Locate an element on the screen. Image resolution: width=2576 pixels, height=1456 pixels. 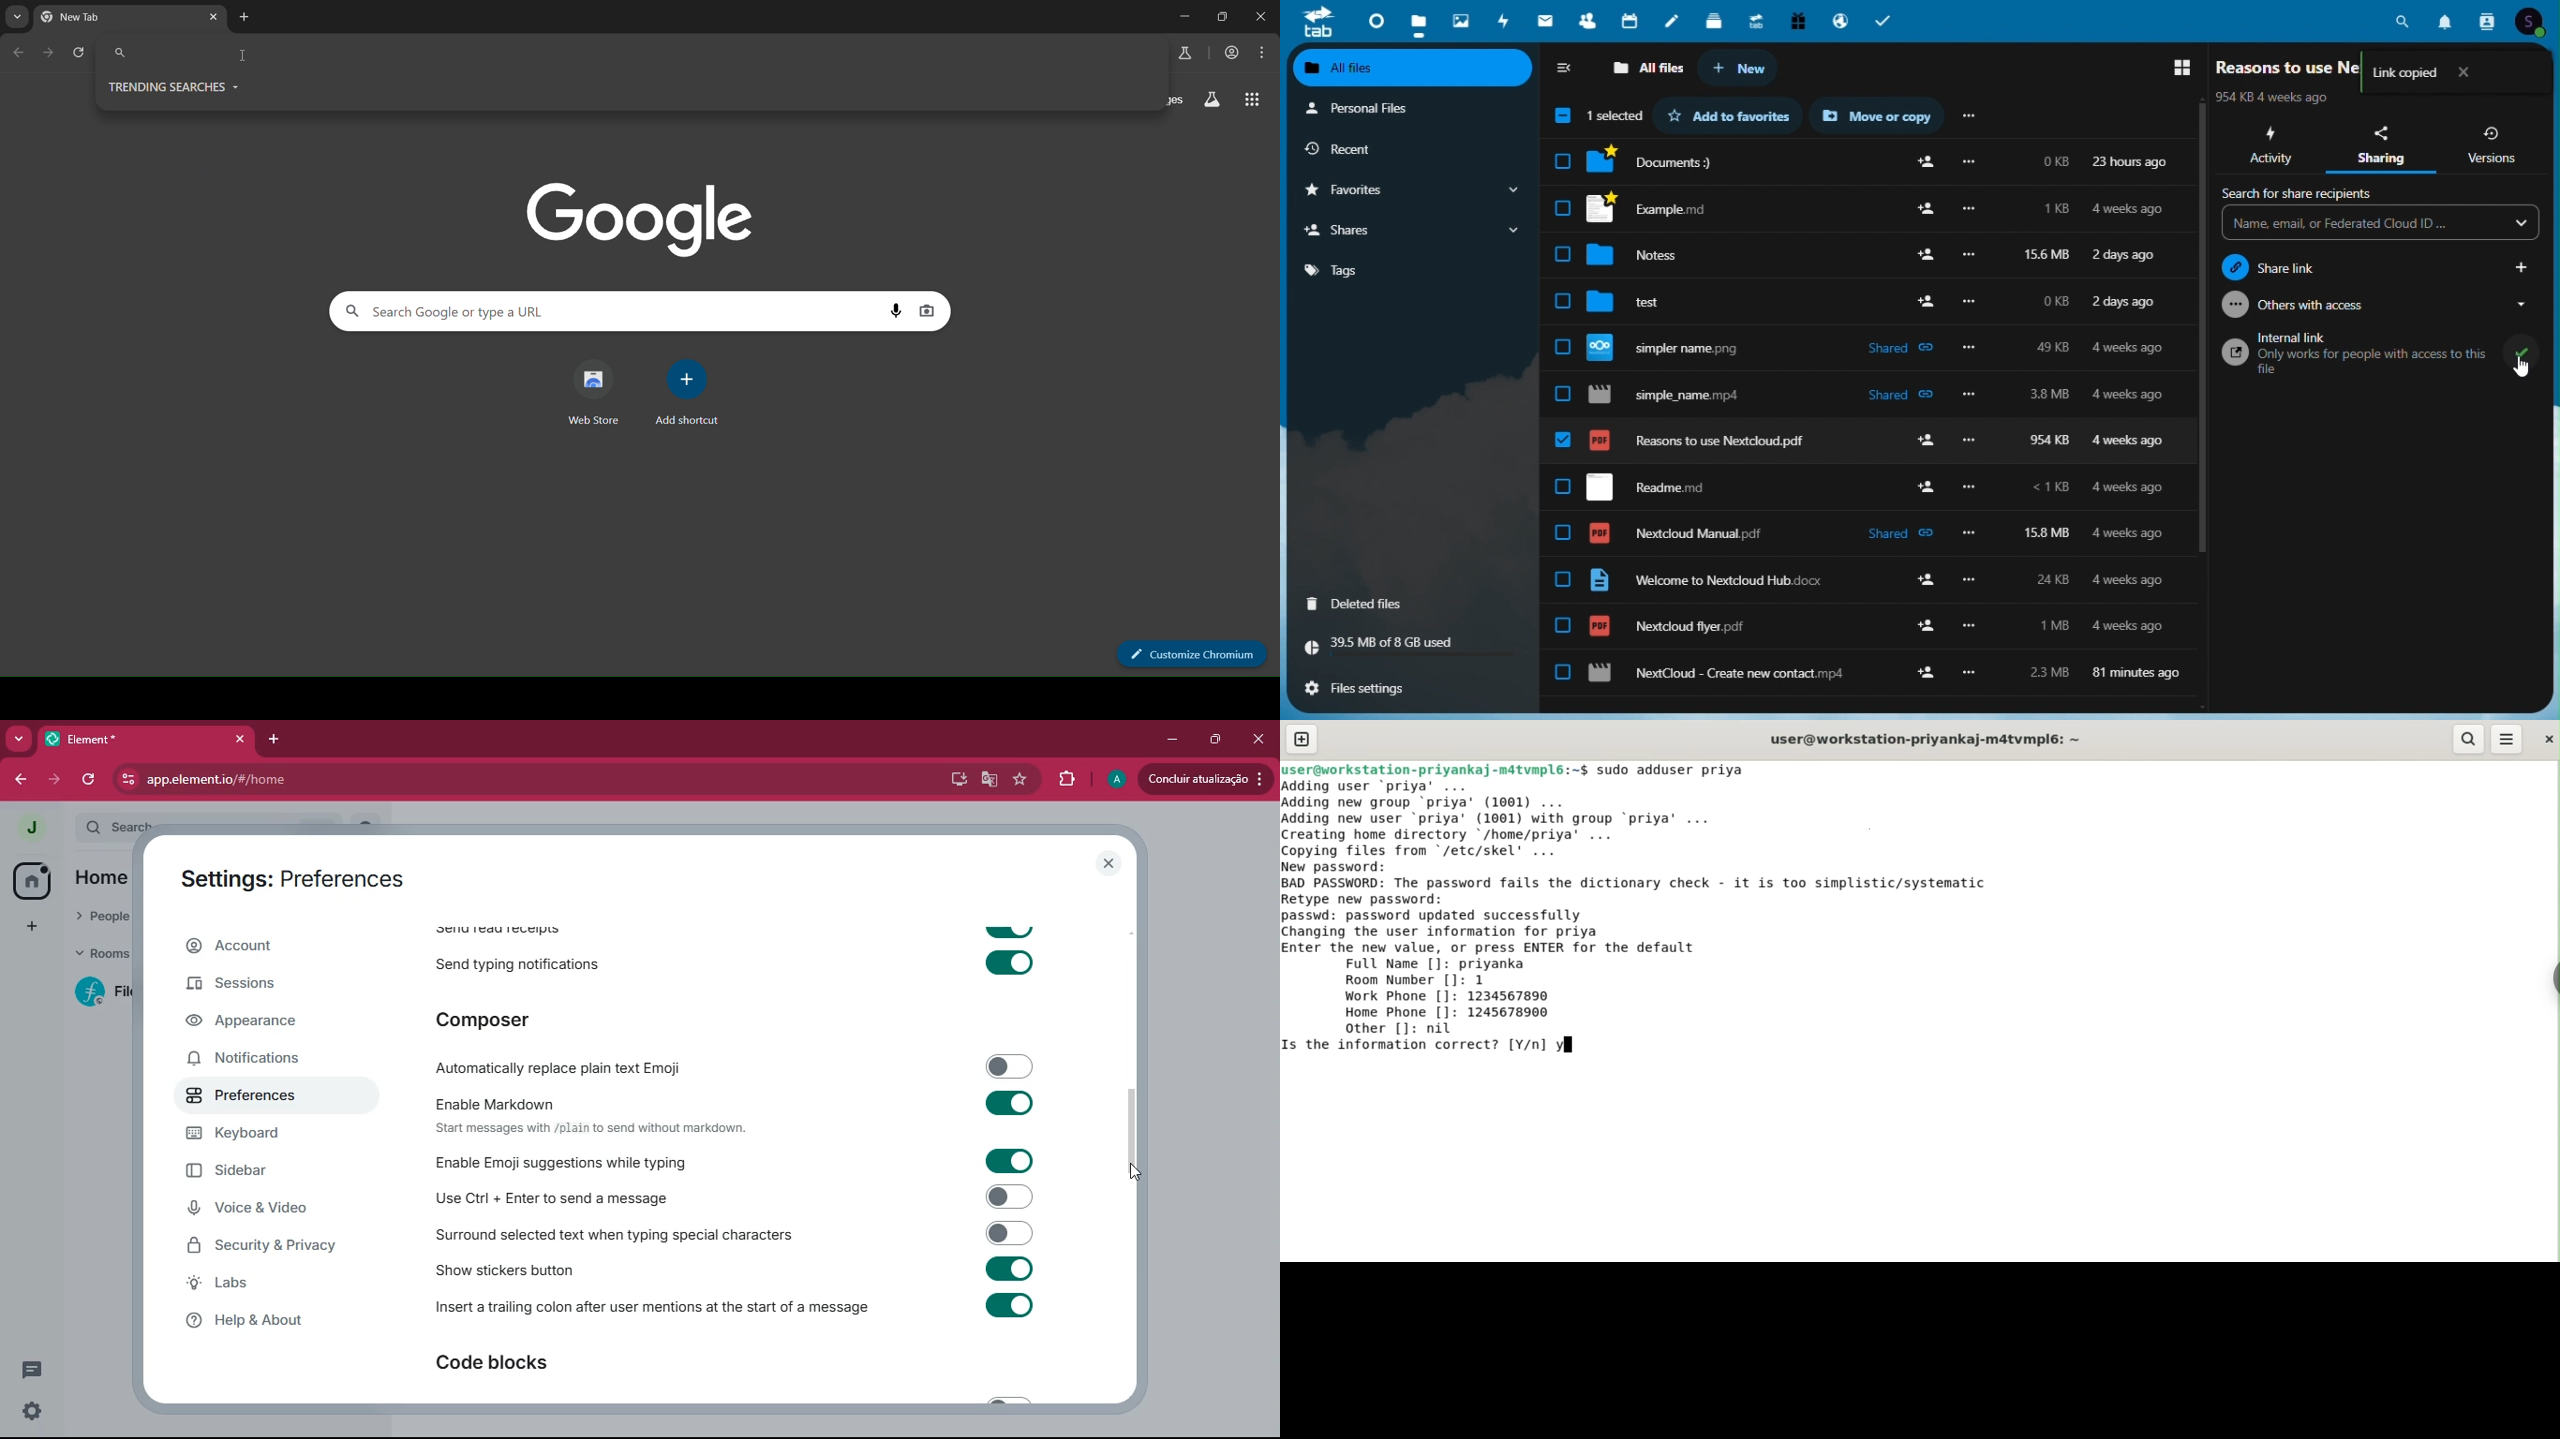
mail is located at coordinates (1546, 23).